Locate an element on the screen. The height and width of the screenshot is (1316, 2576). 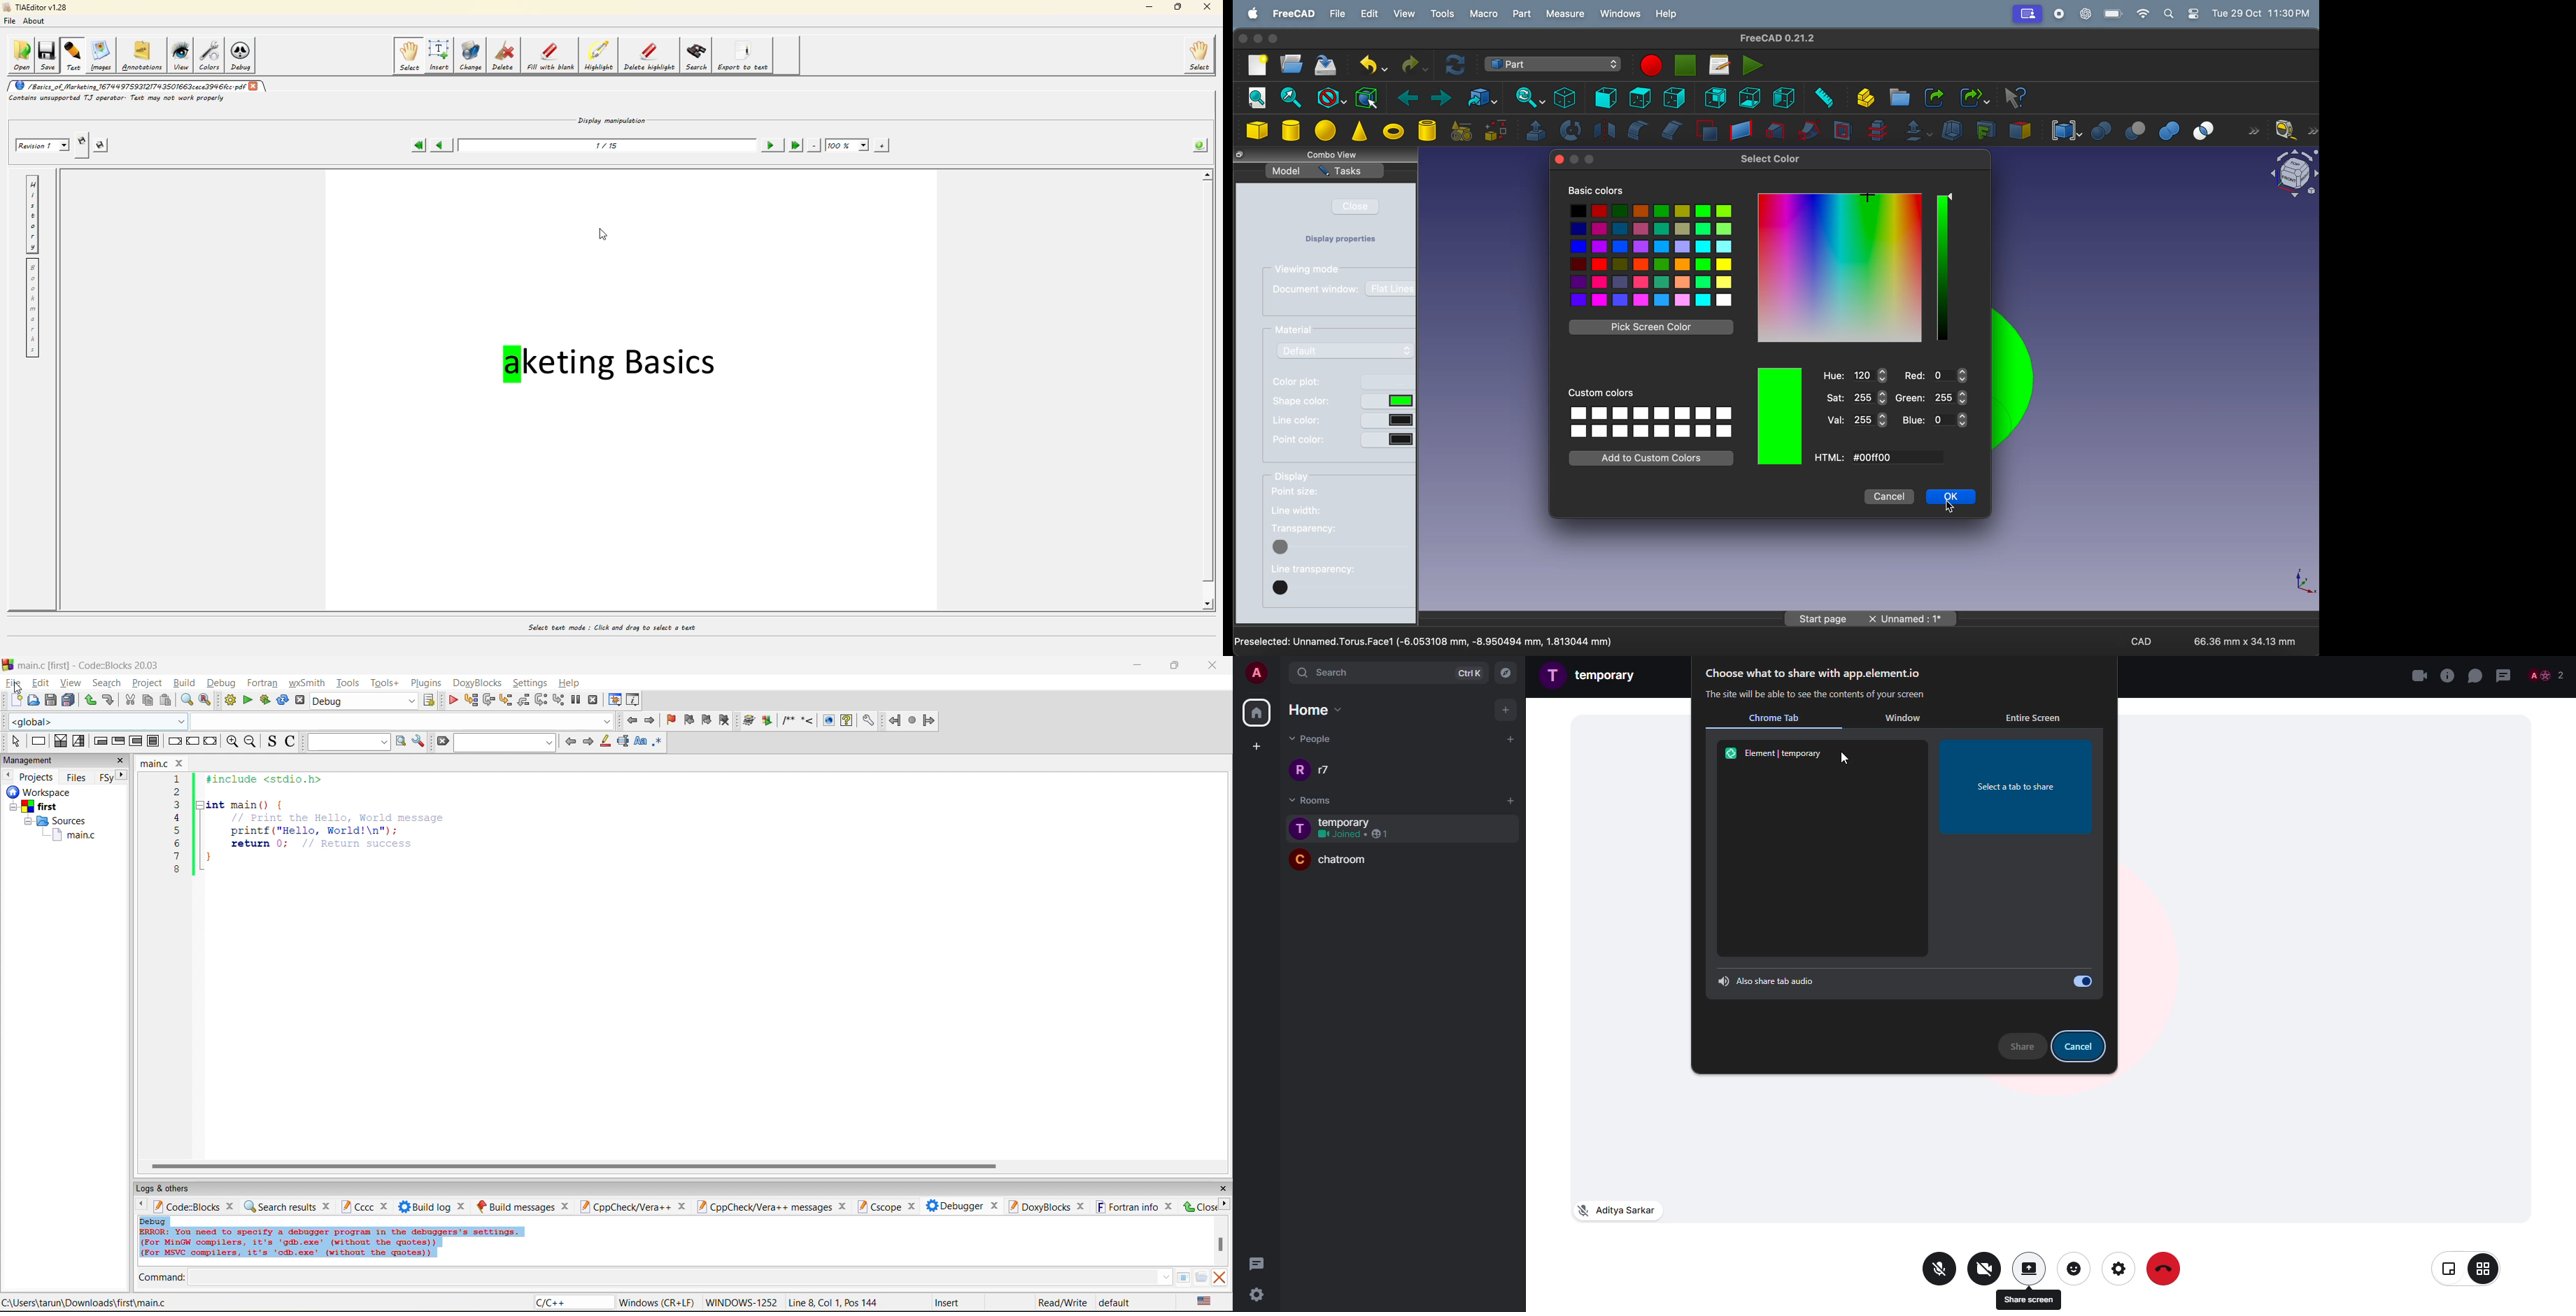
color plot is located at coordinates (1303, 381).